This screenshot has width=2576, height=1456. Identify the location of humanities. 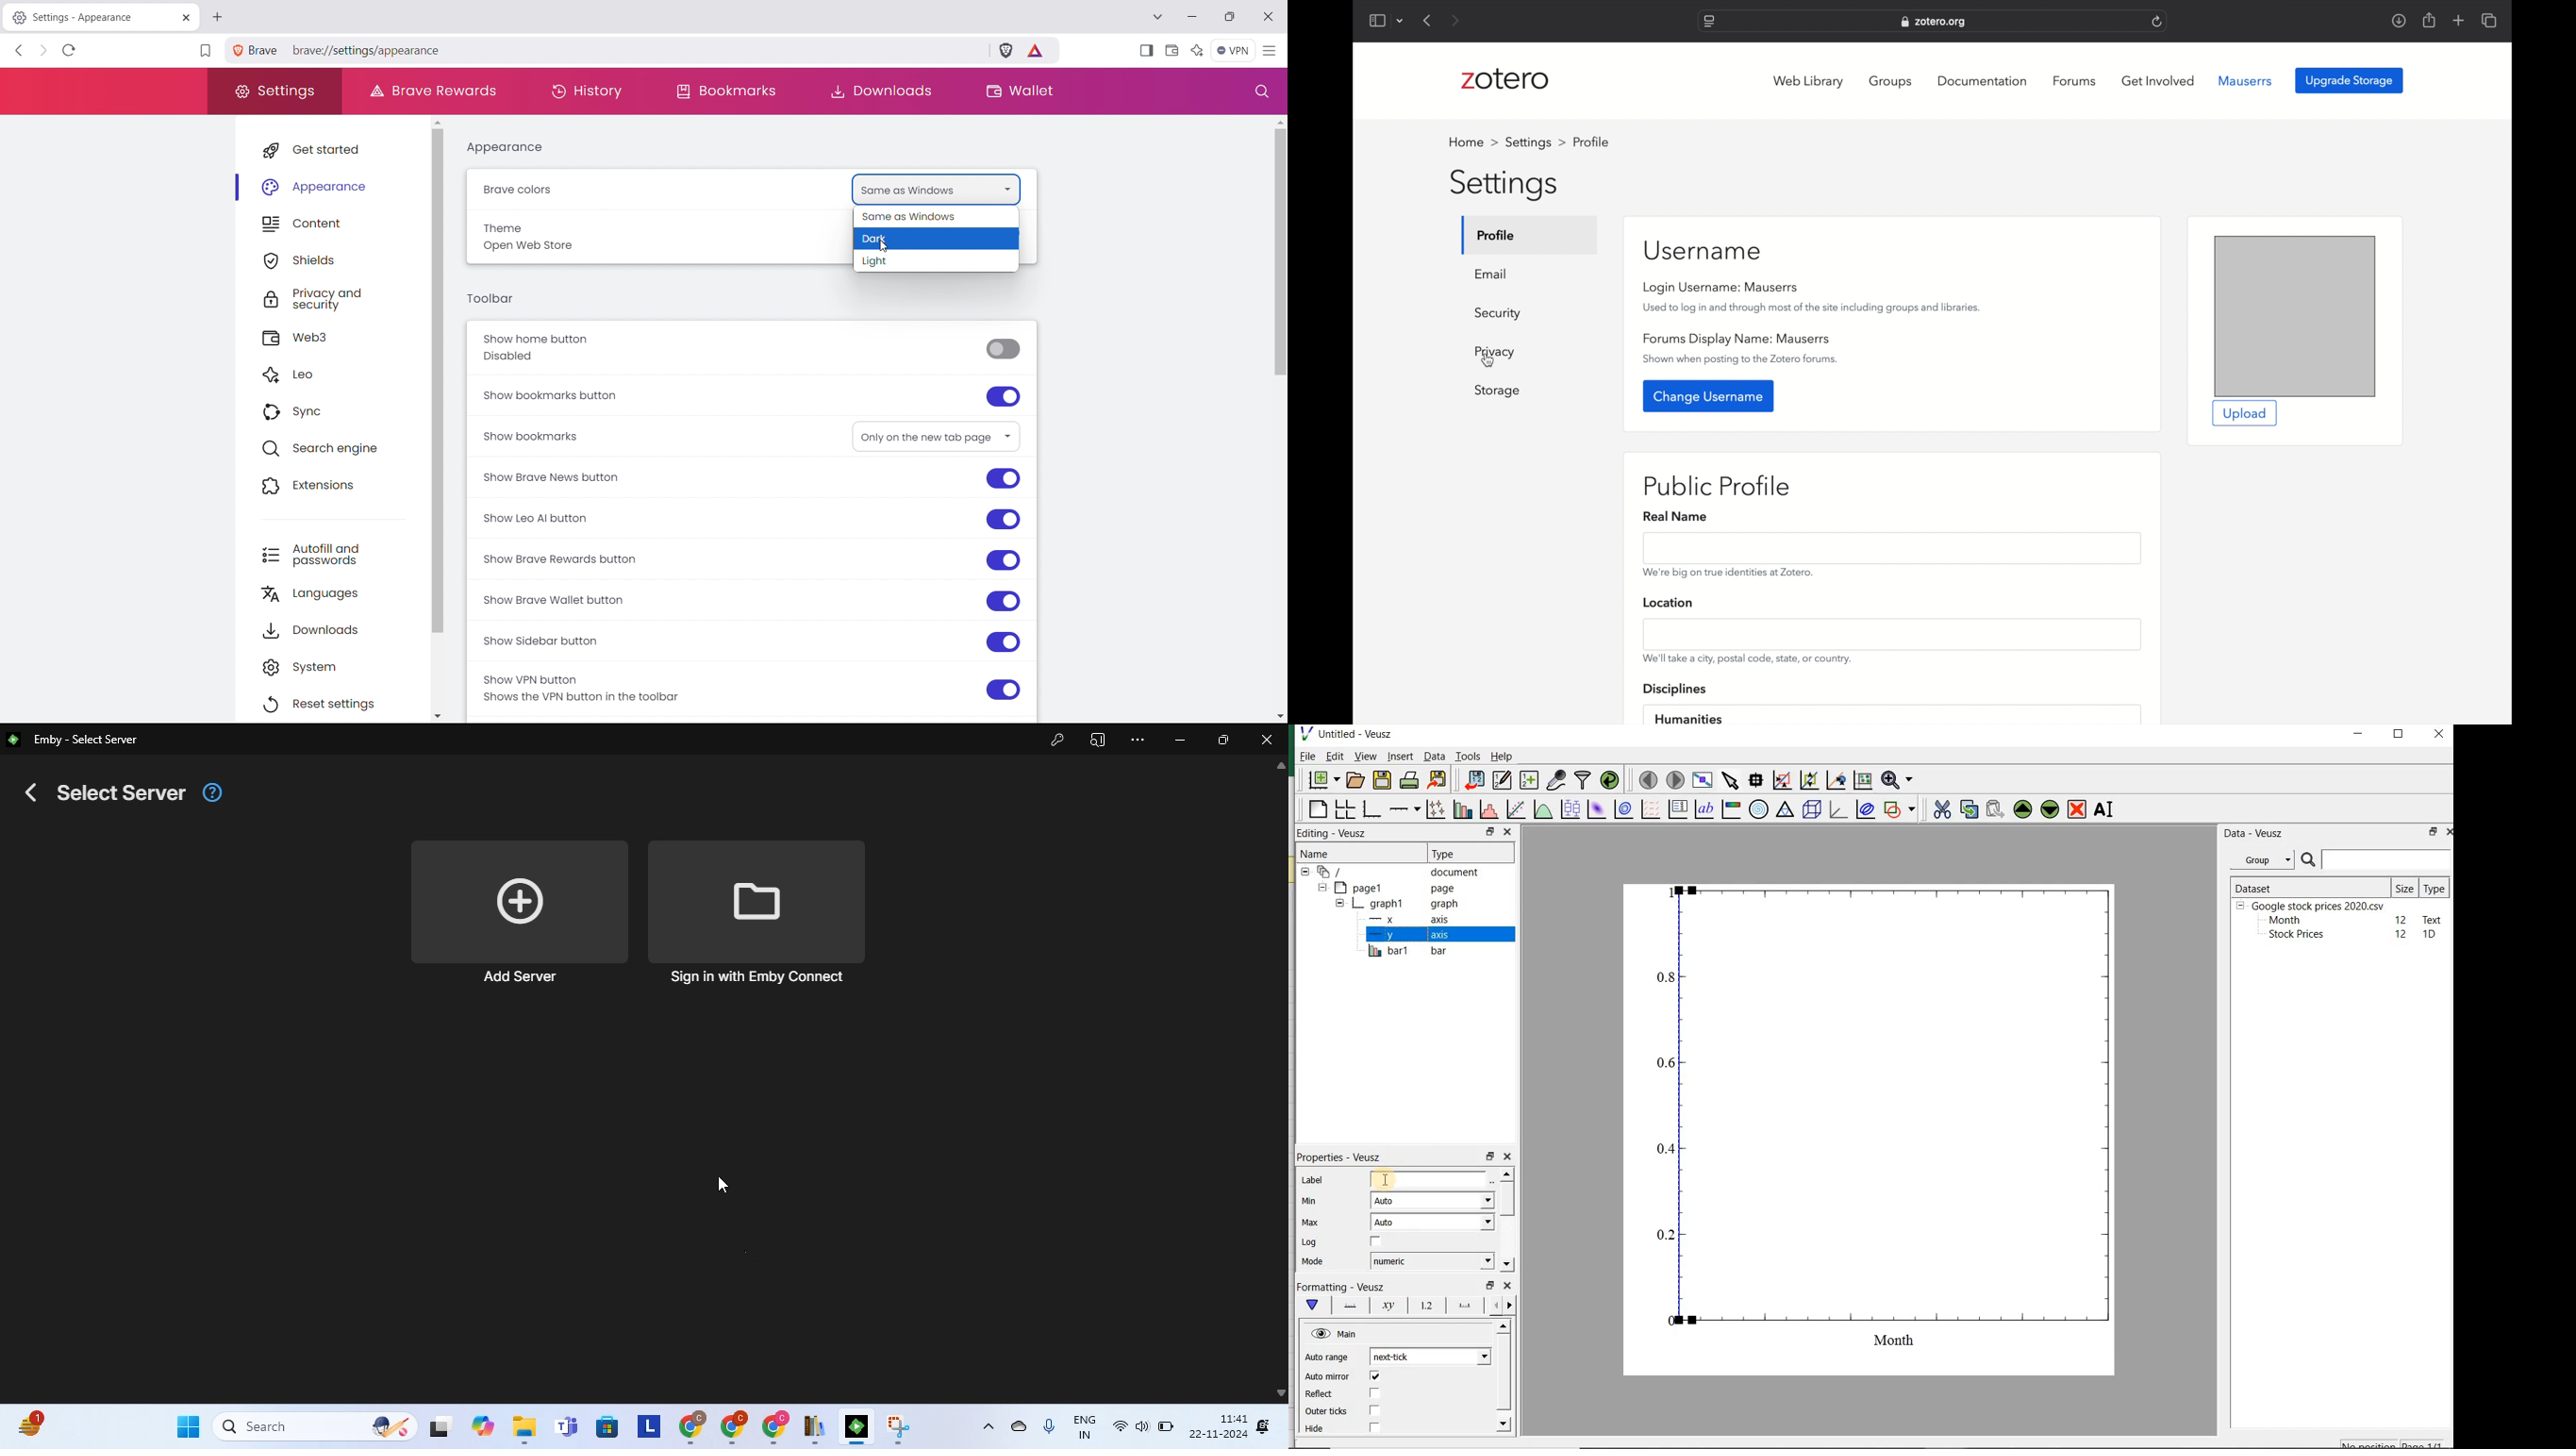
(1688, 717).